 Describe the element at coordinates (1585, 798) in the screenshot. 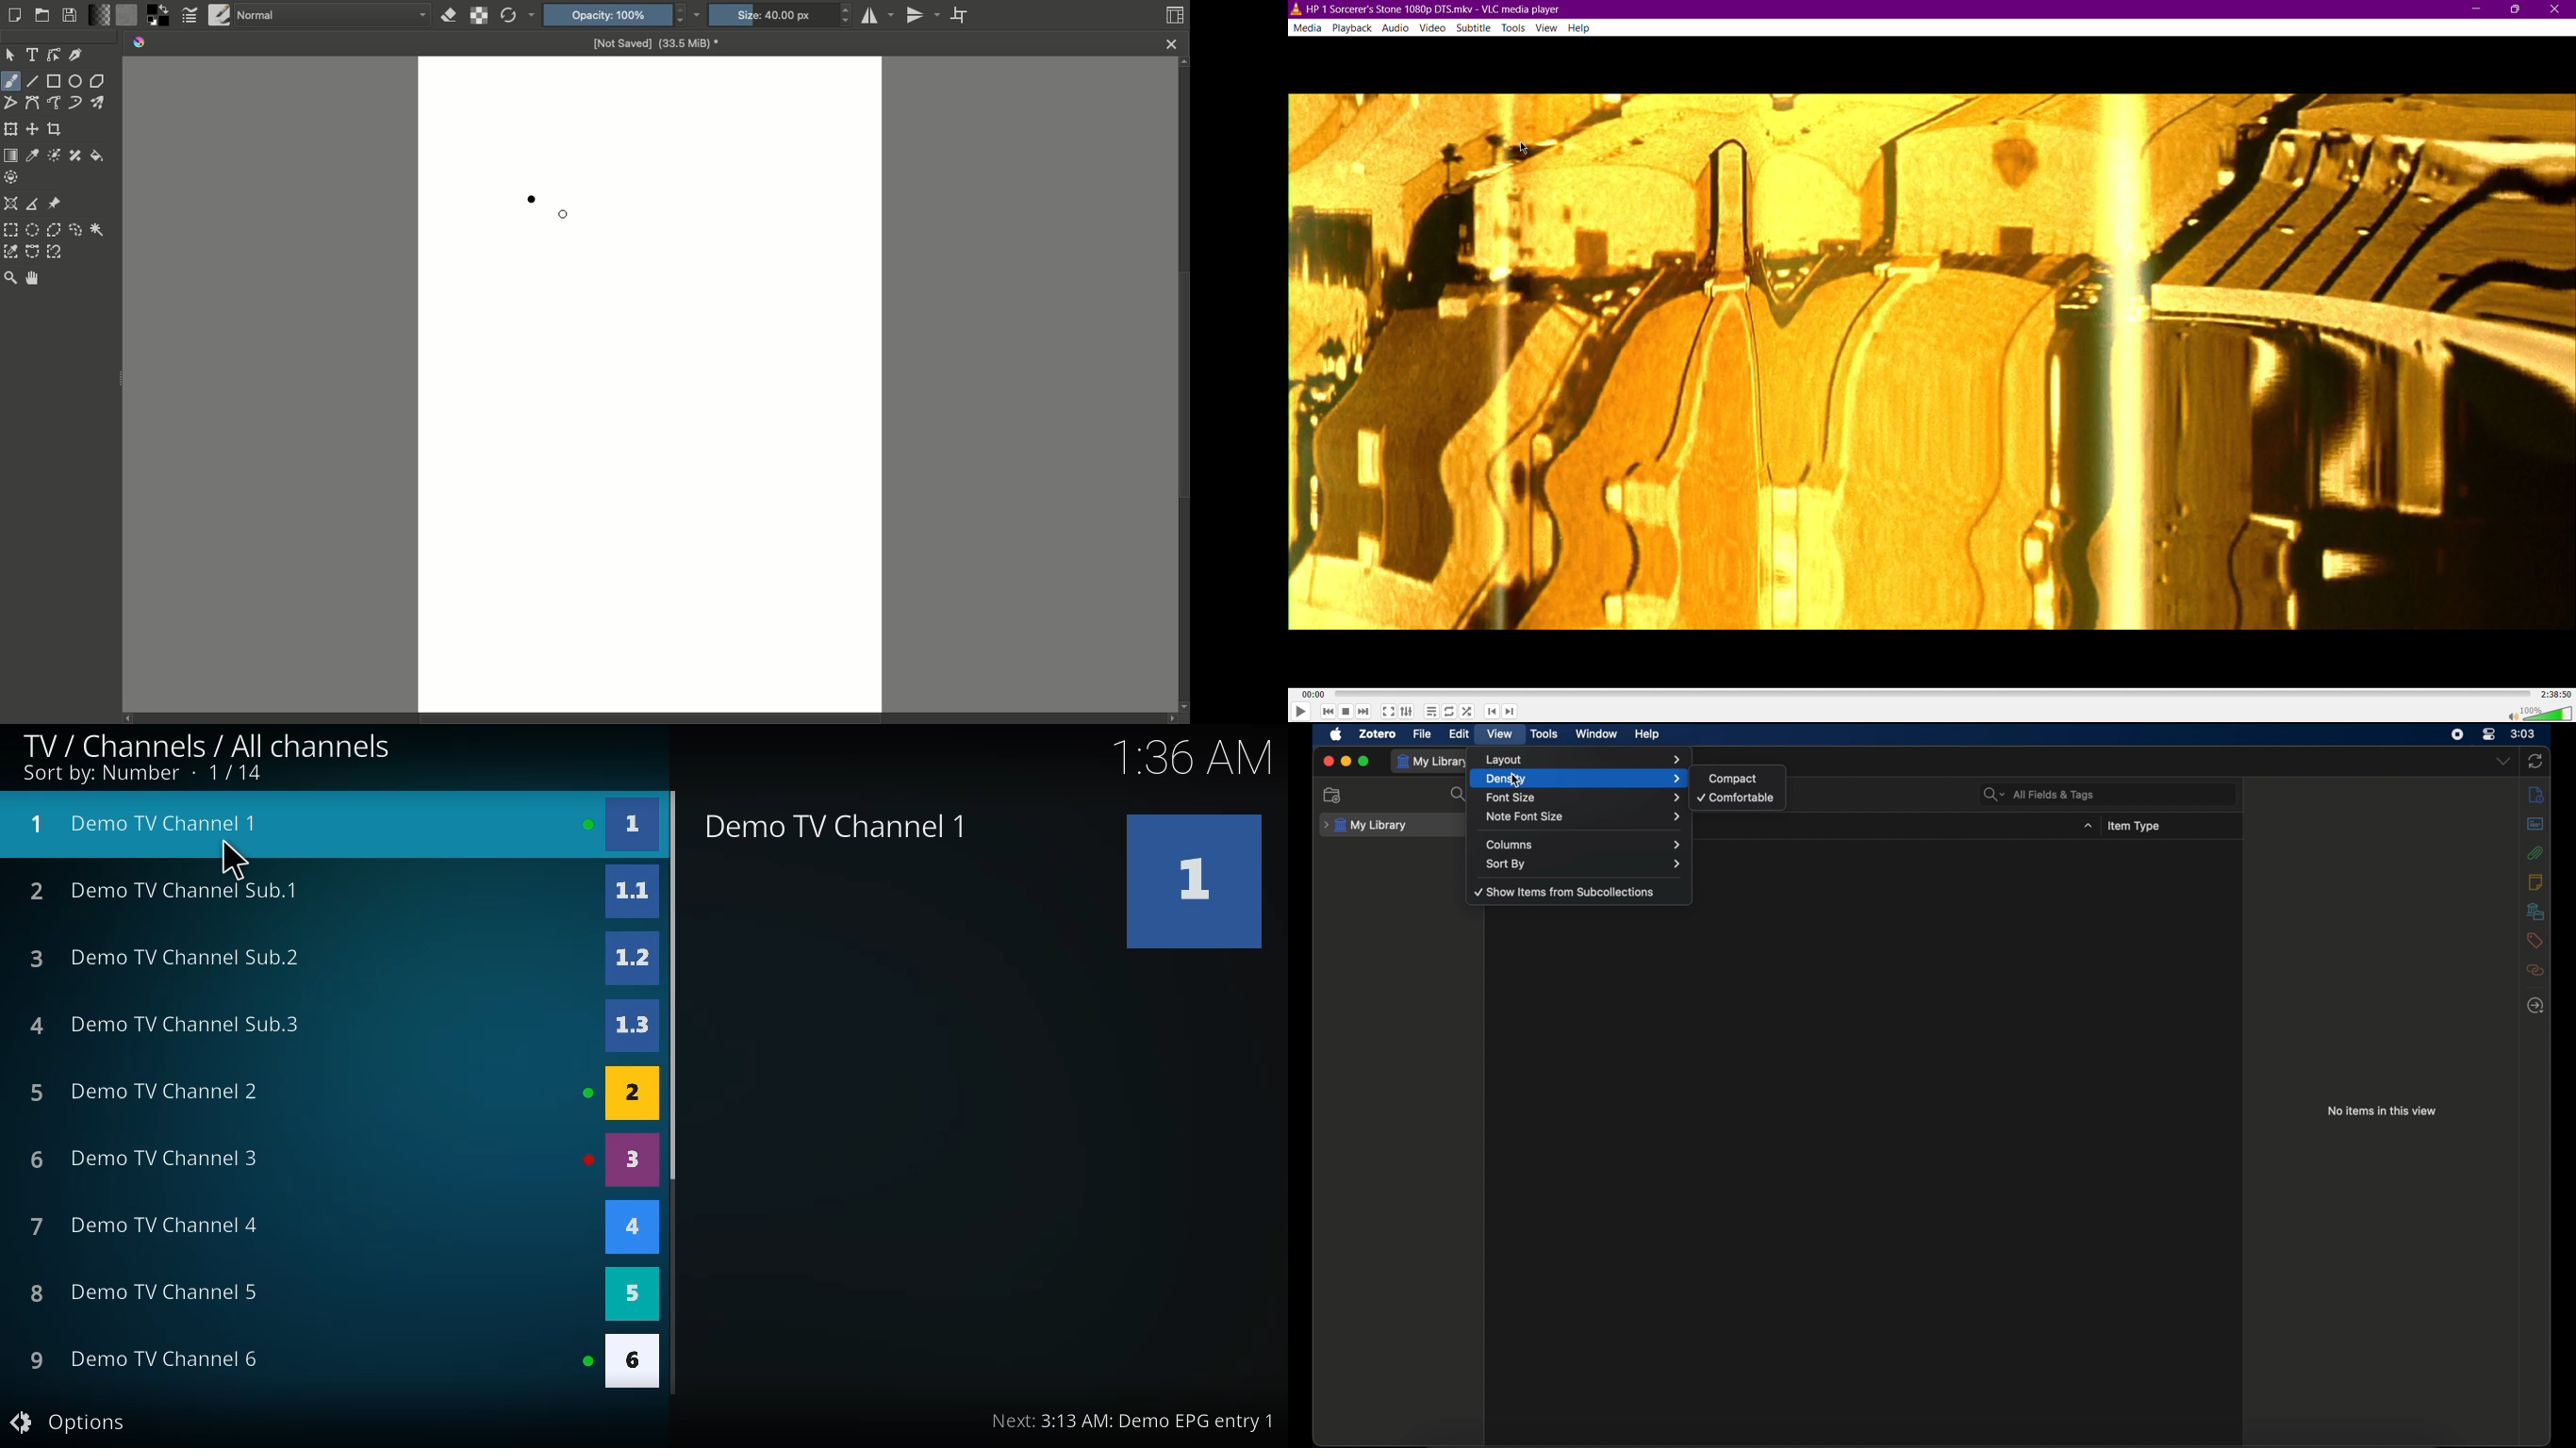

I see `font size` at that location.